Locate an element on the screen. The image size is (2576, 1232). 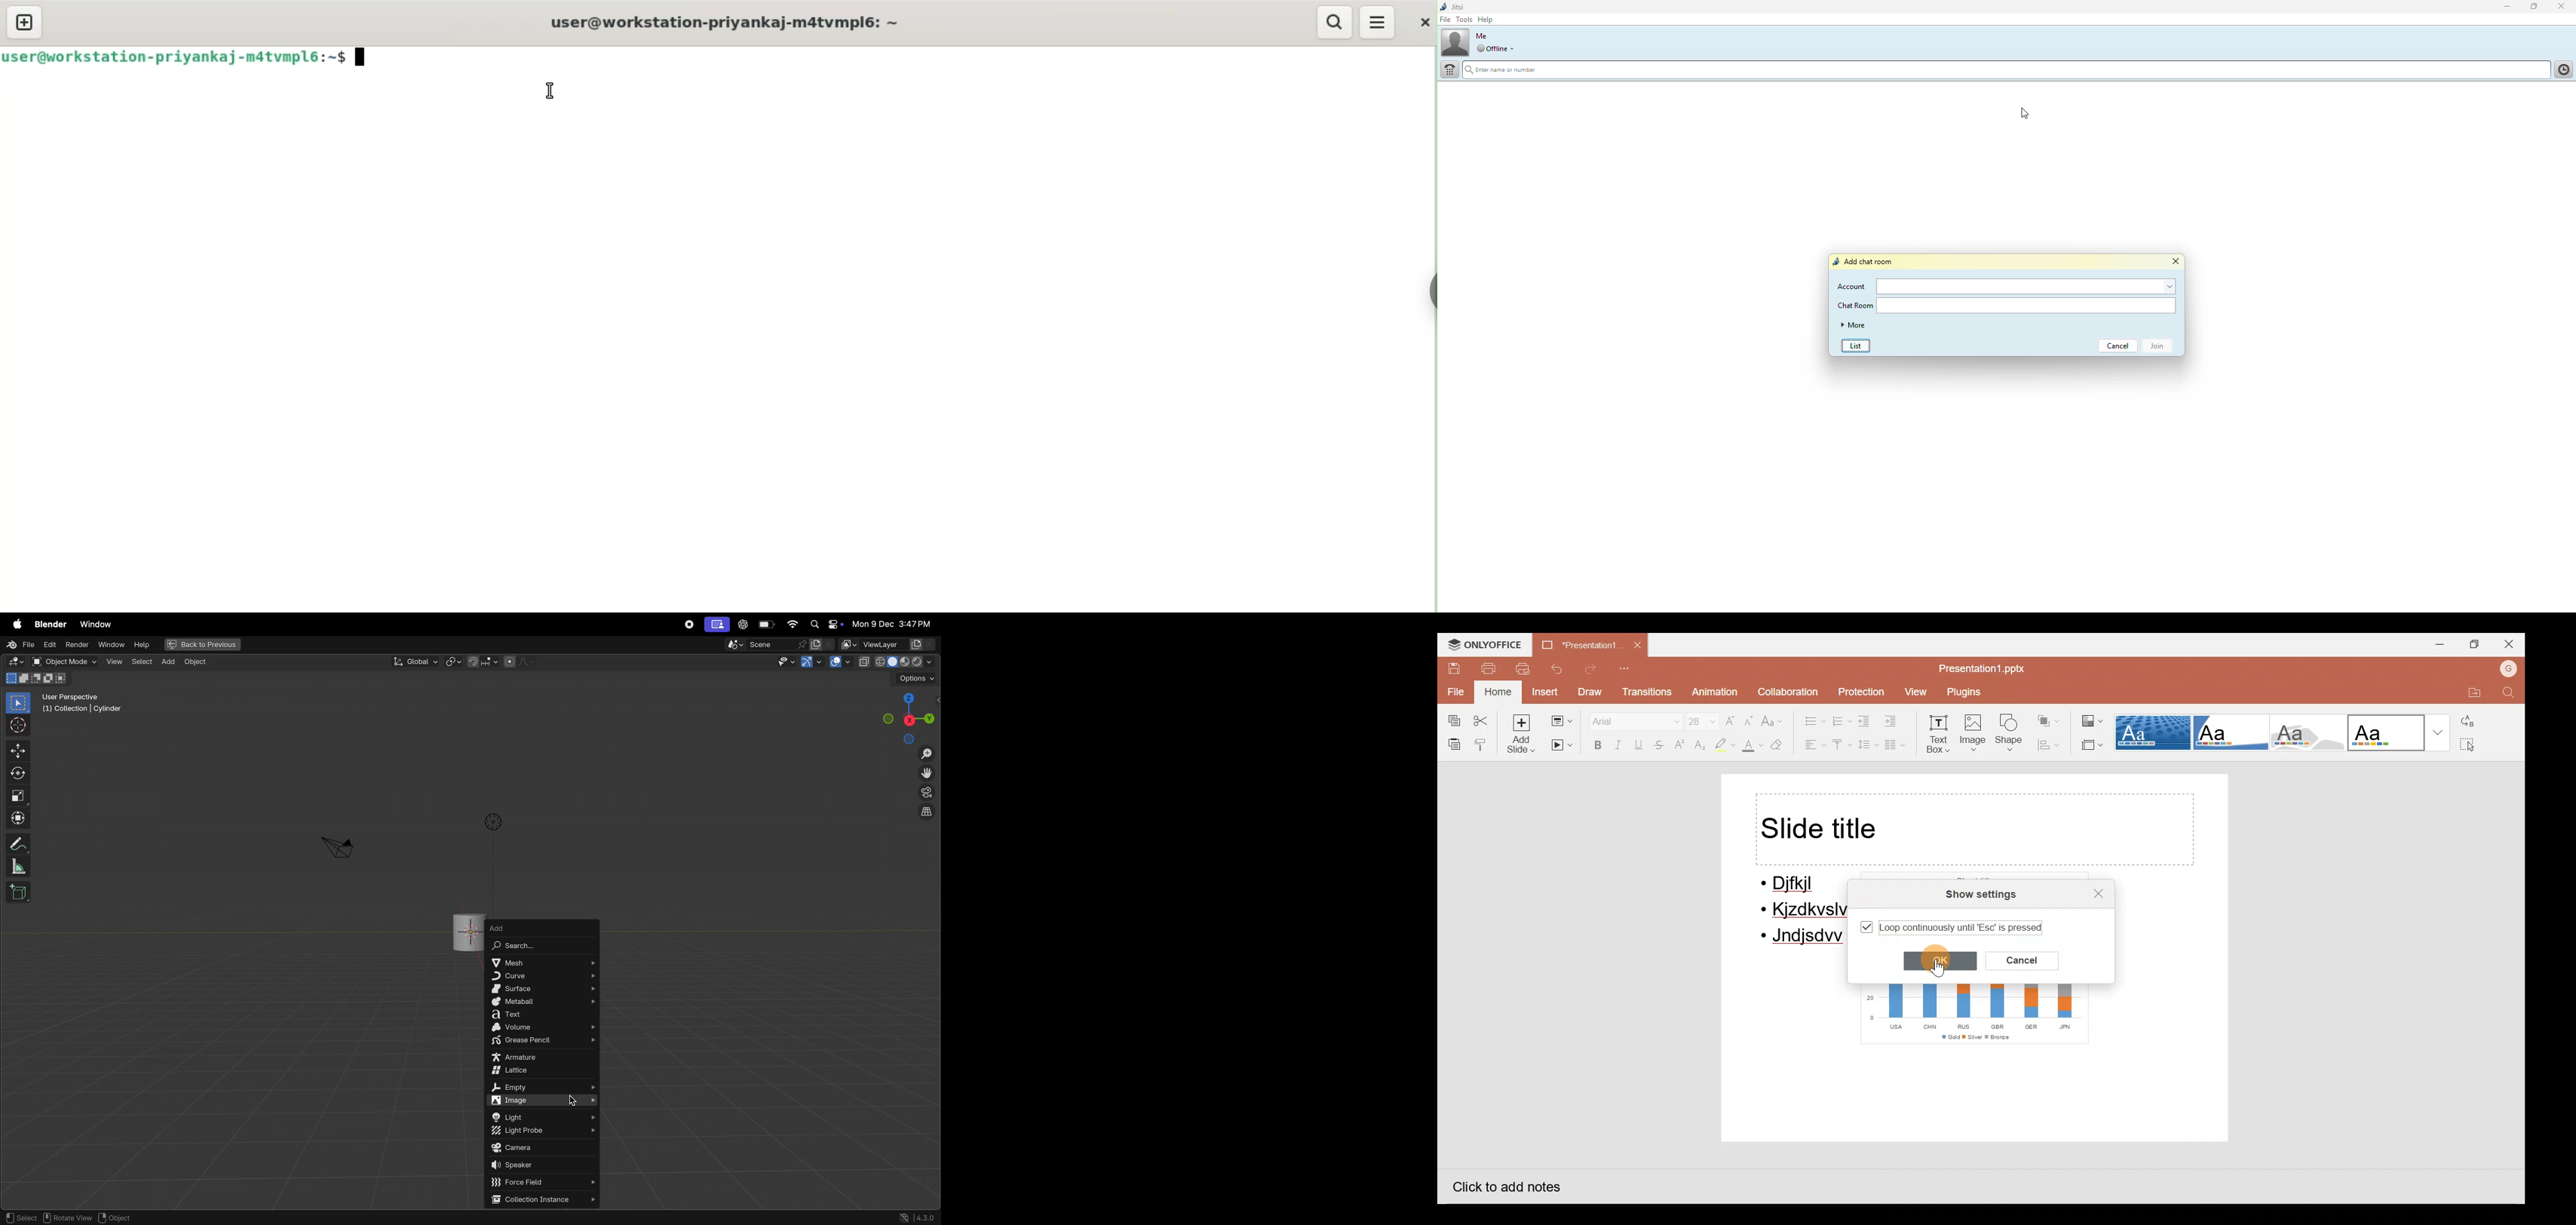
View is located at coordinates (1914, 690).